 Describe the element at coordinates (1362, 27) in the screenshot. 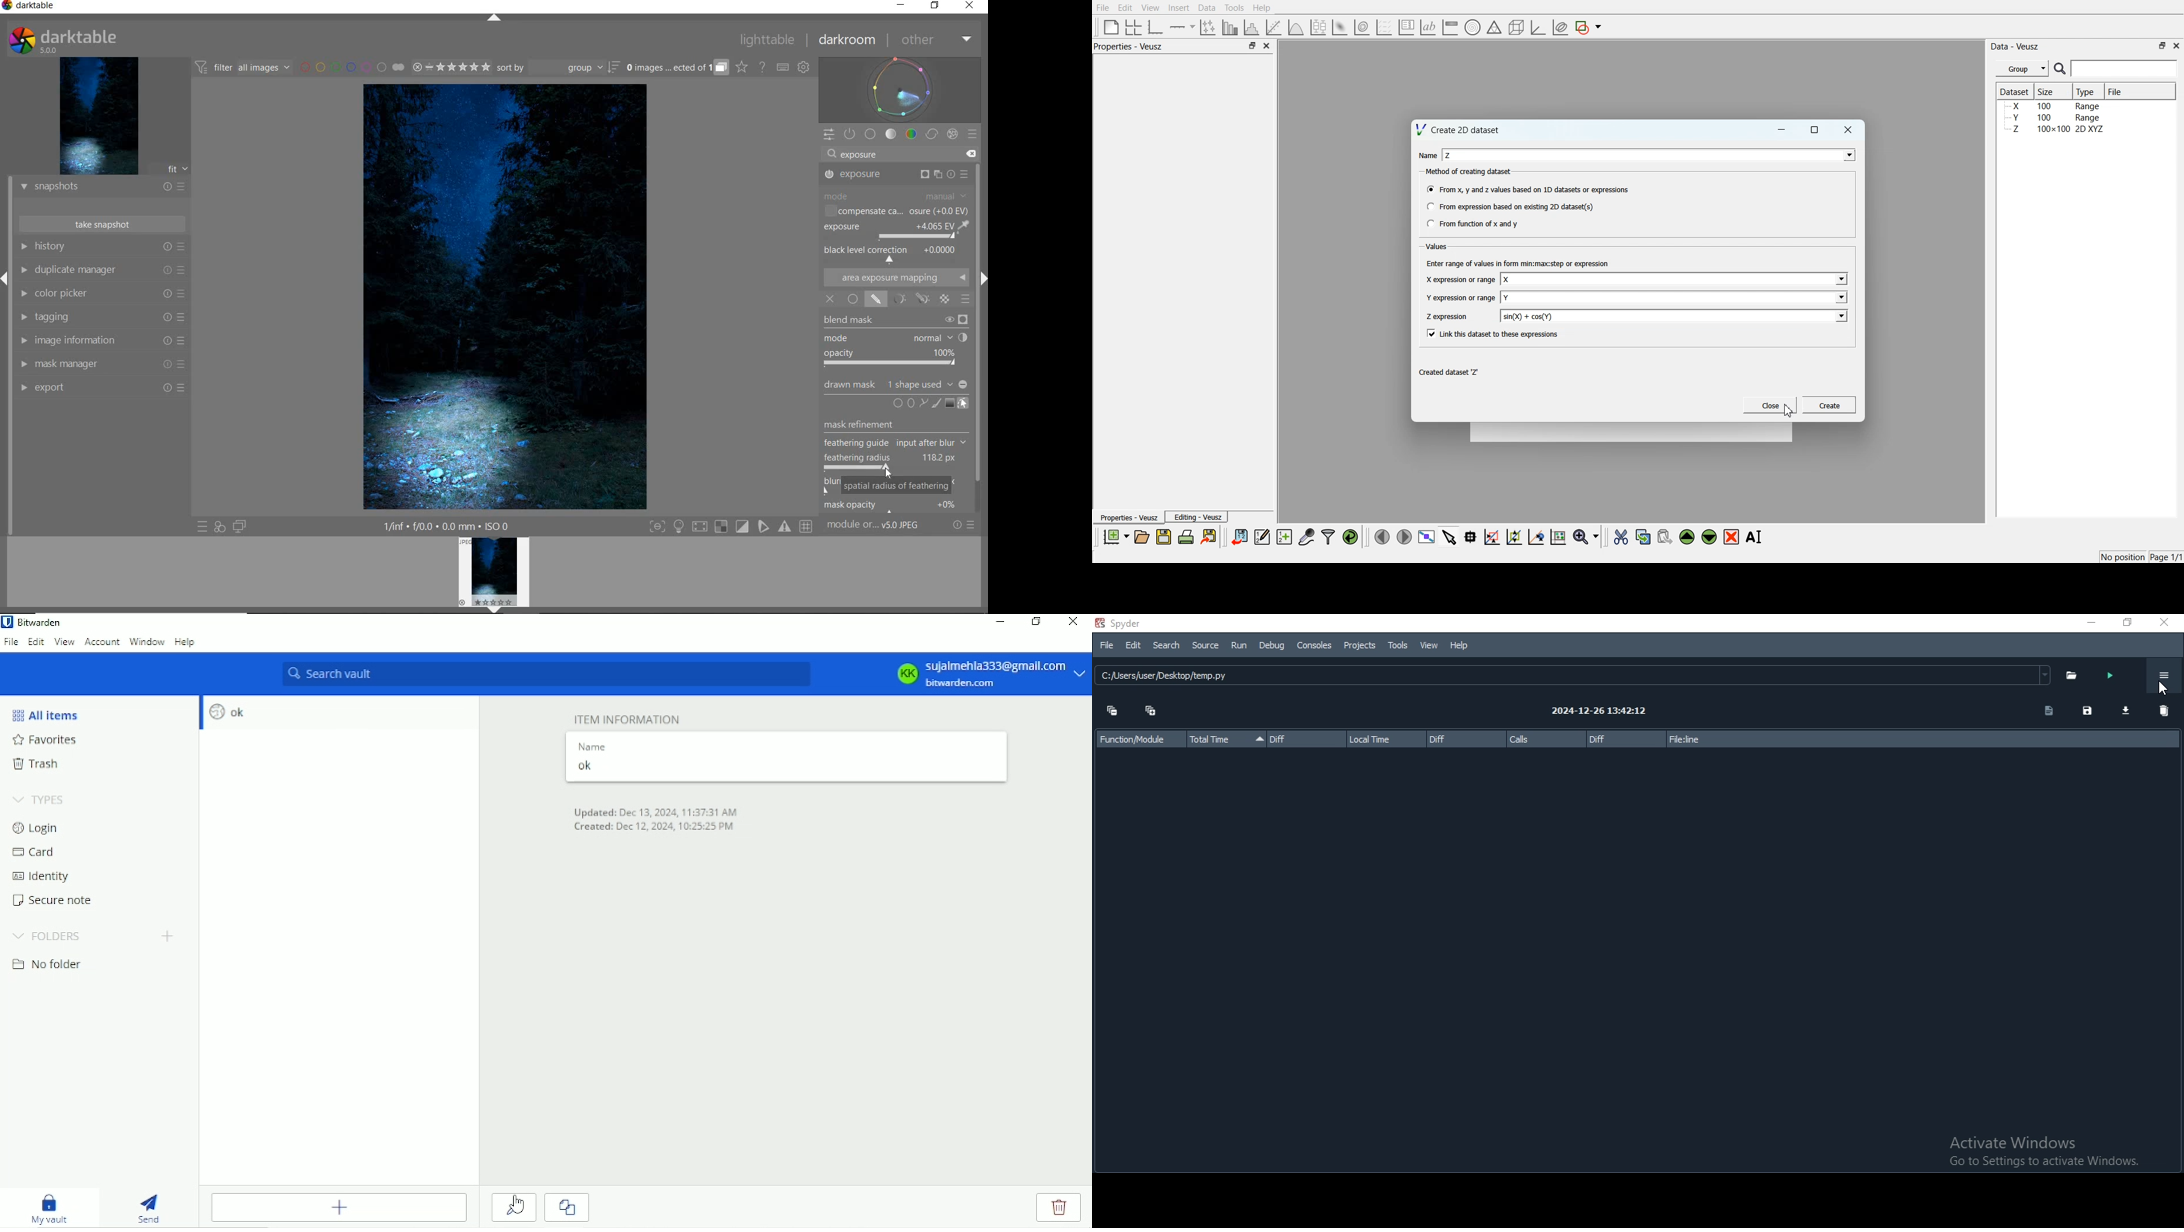

I see `3D Volume` at that location.